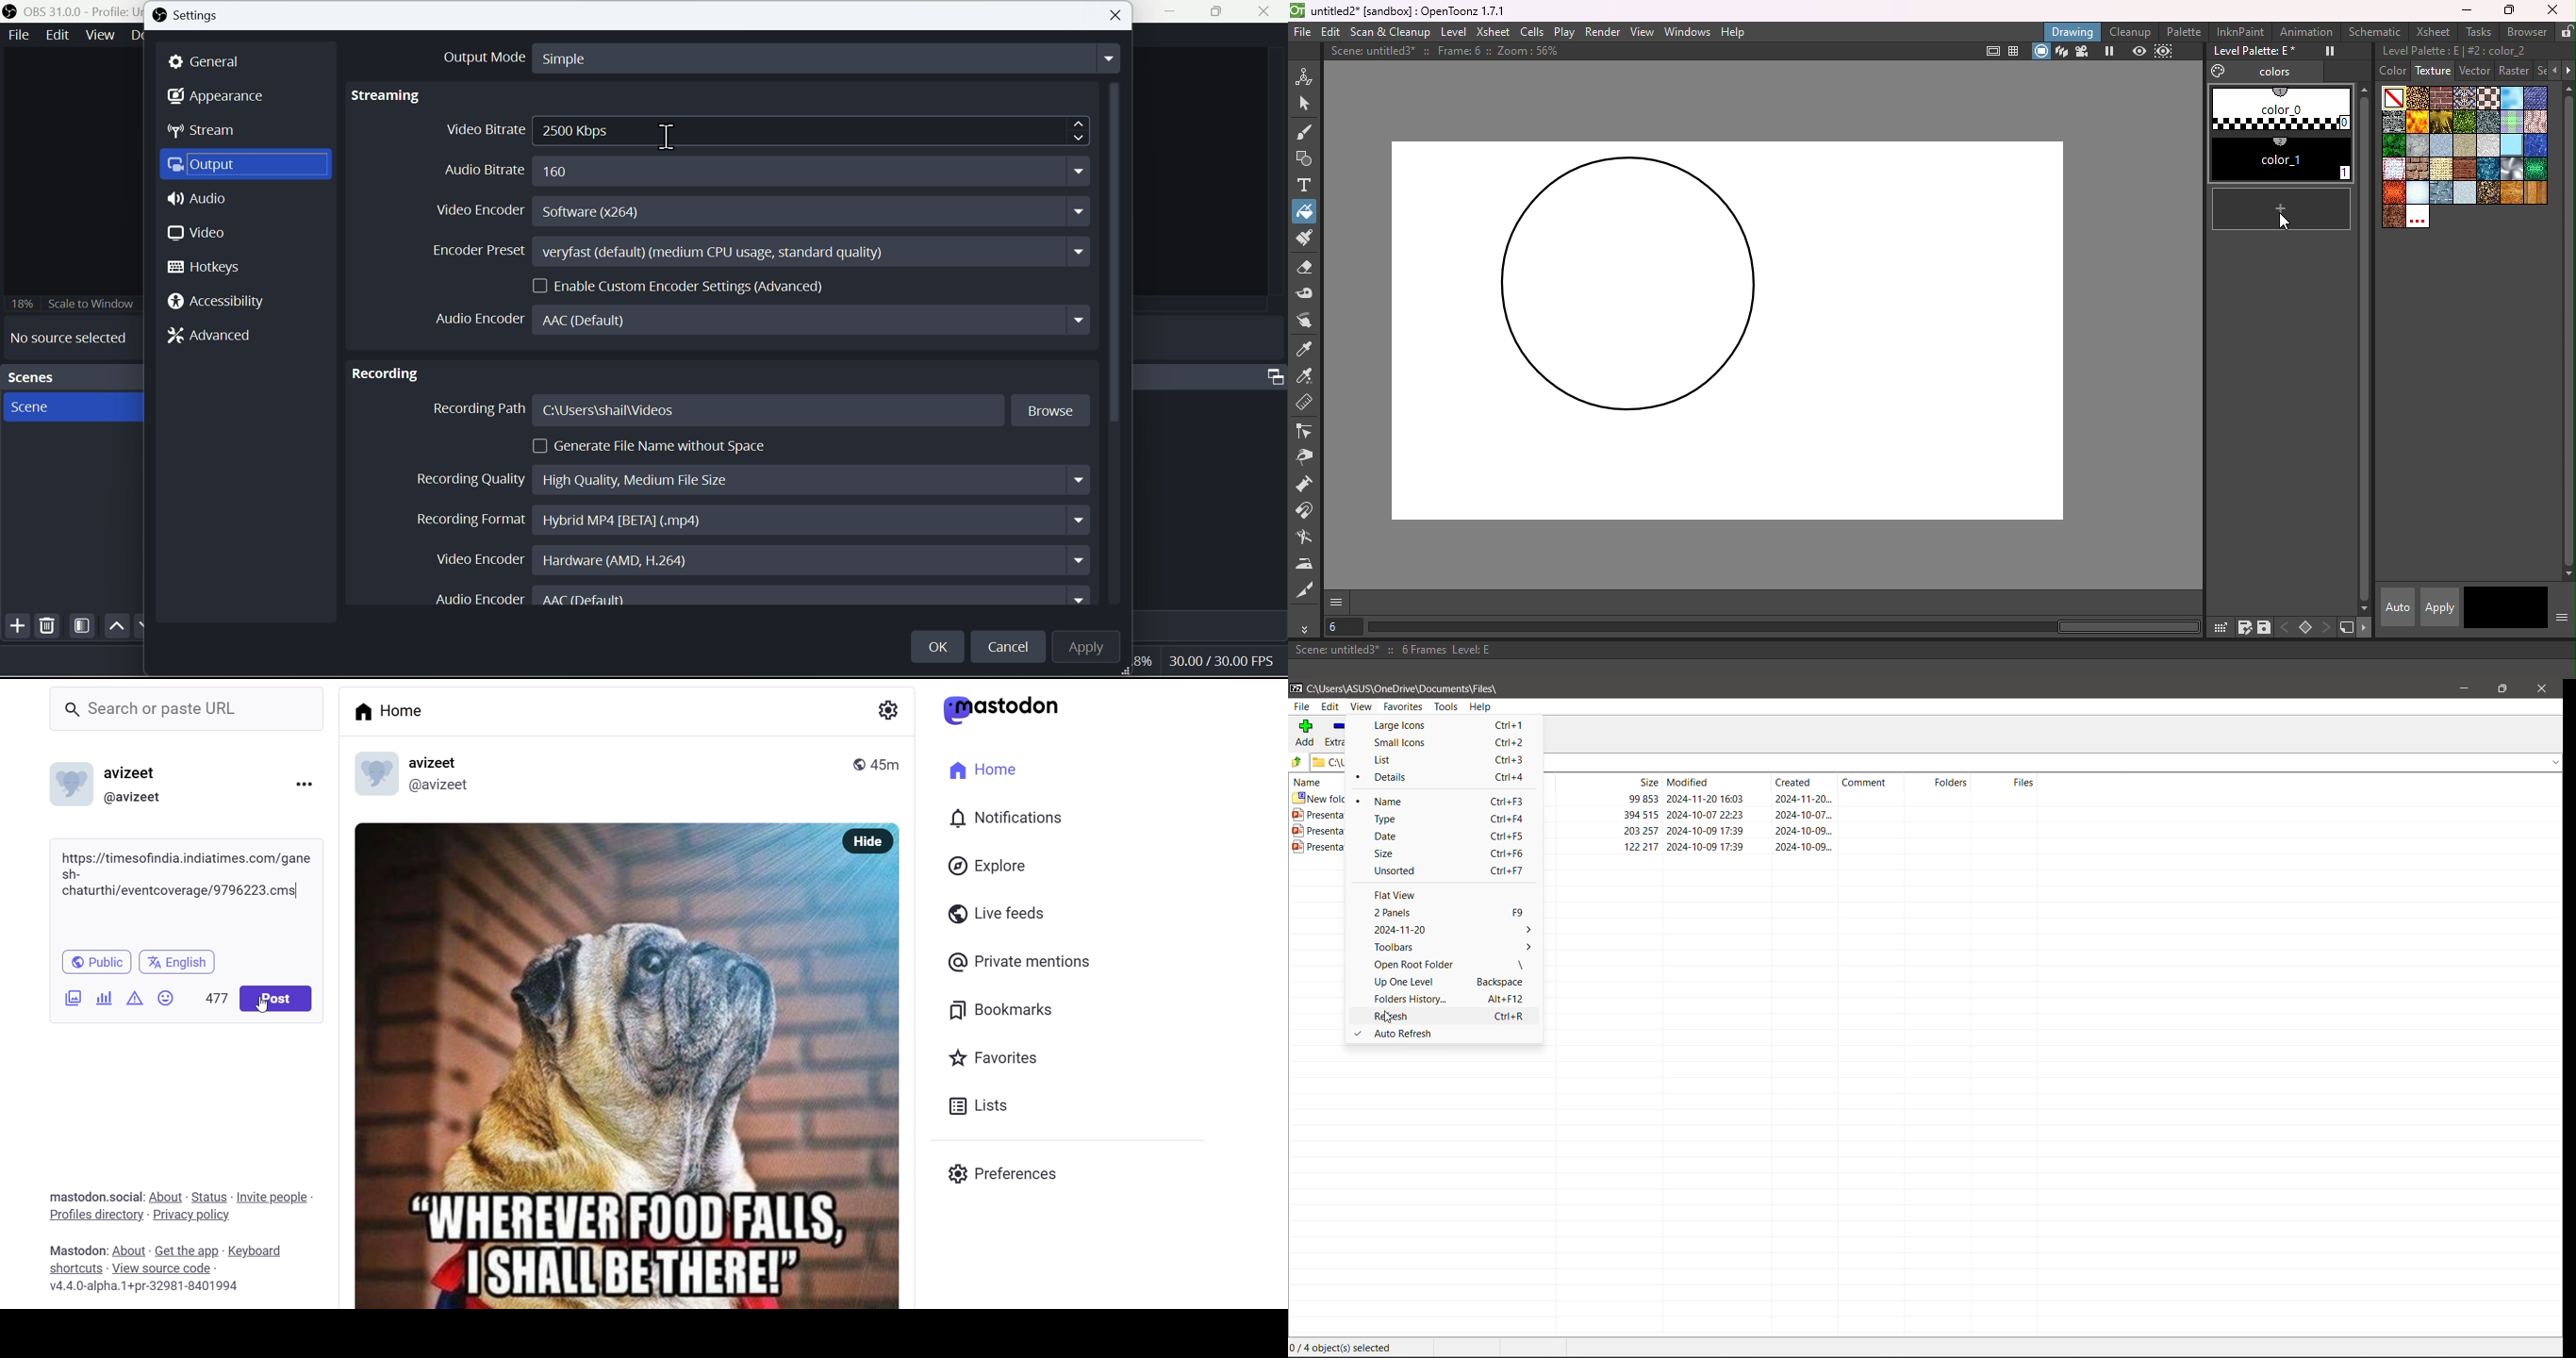 This screenshot has height=1372, width=2576. What do you see at coordinates (2419, 122) in the screenshot?
I see `Flame.bmp` at bounding box center [2419, 122].